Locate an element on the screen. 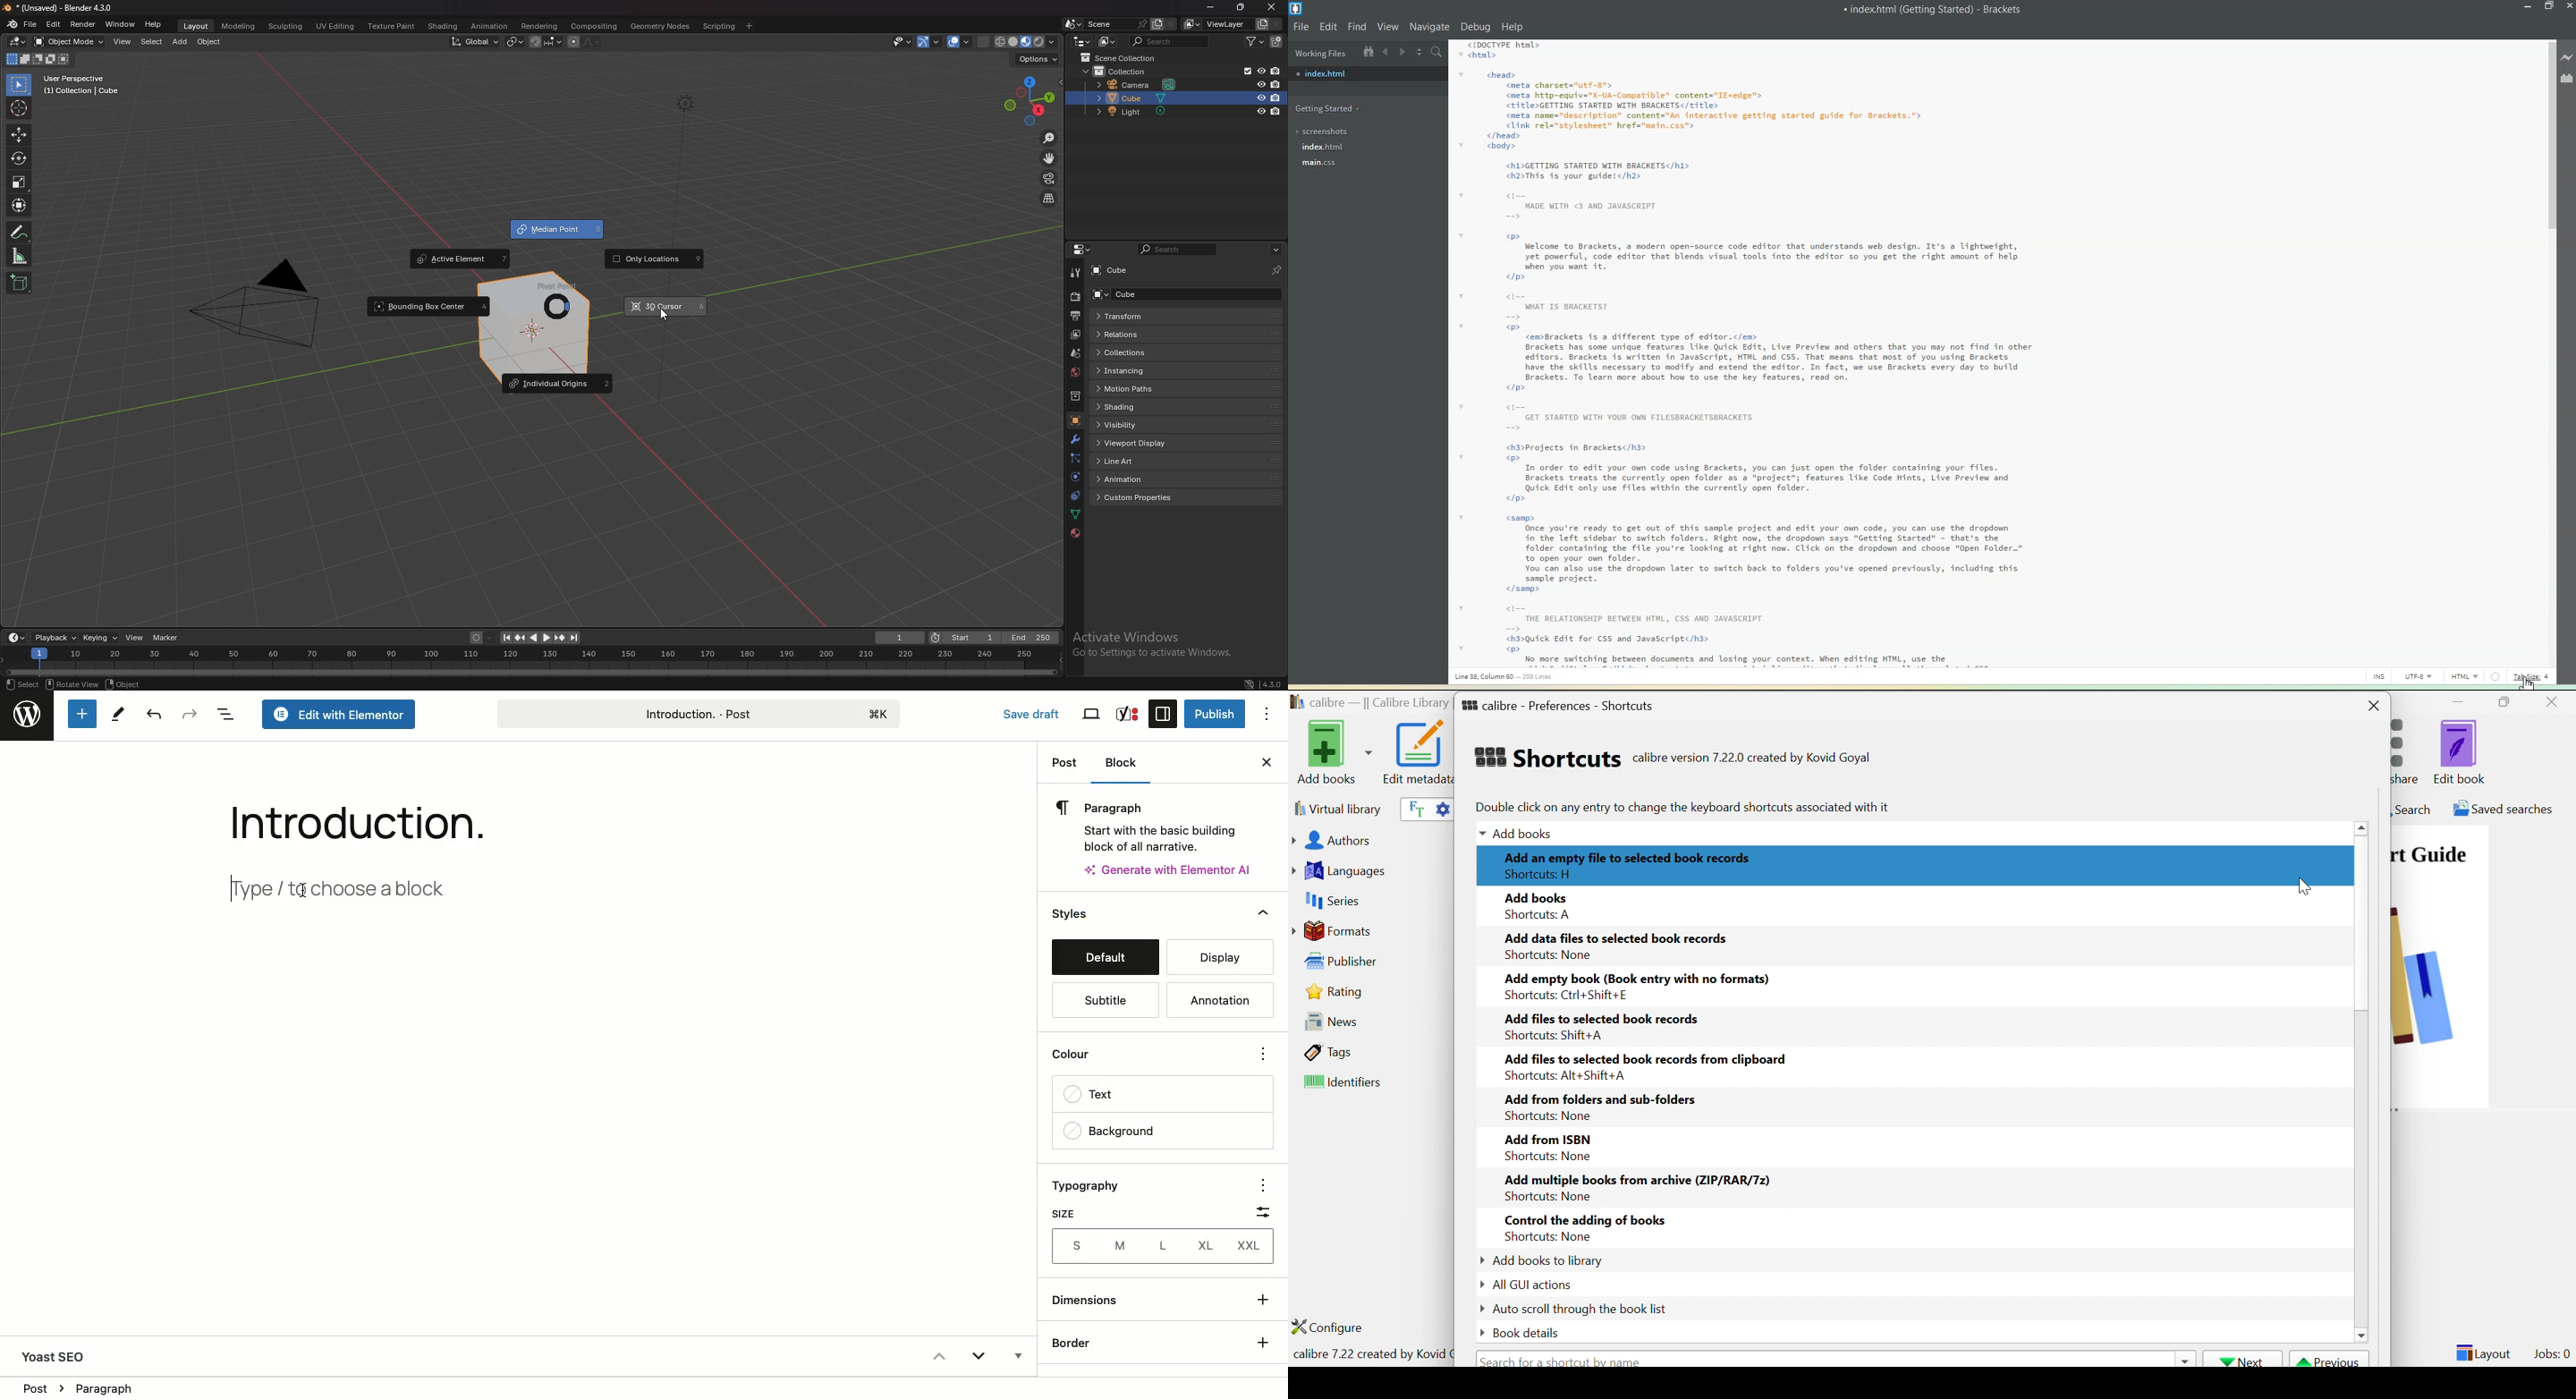 This screenshot has height=1400, width=2576. Shortcuts: None is located at coordinates (1546, 1116).